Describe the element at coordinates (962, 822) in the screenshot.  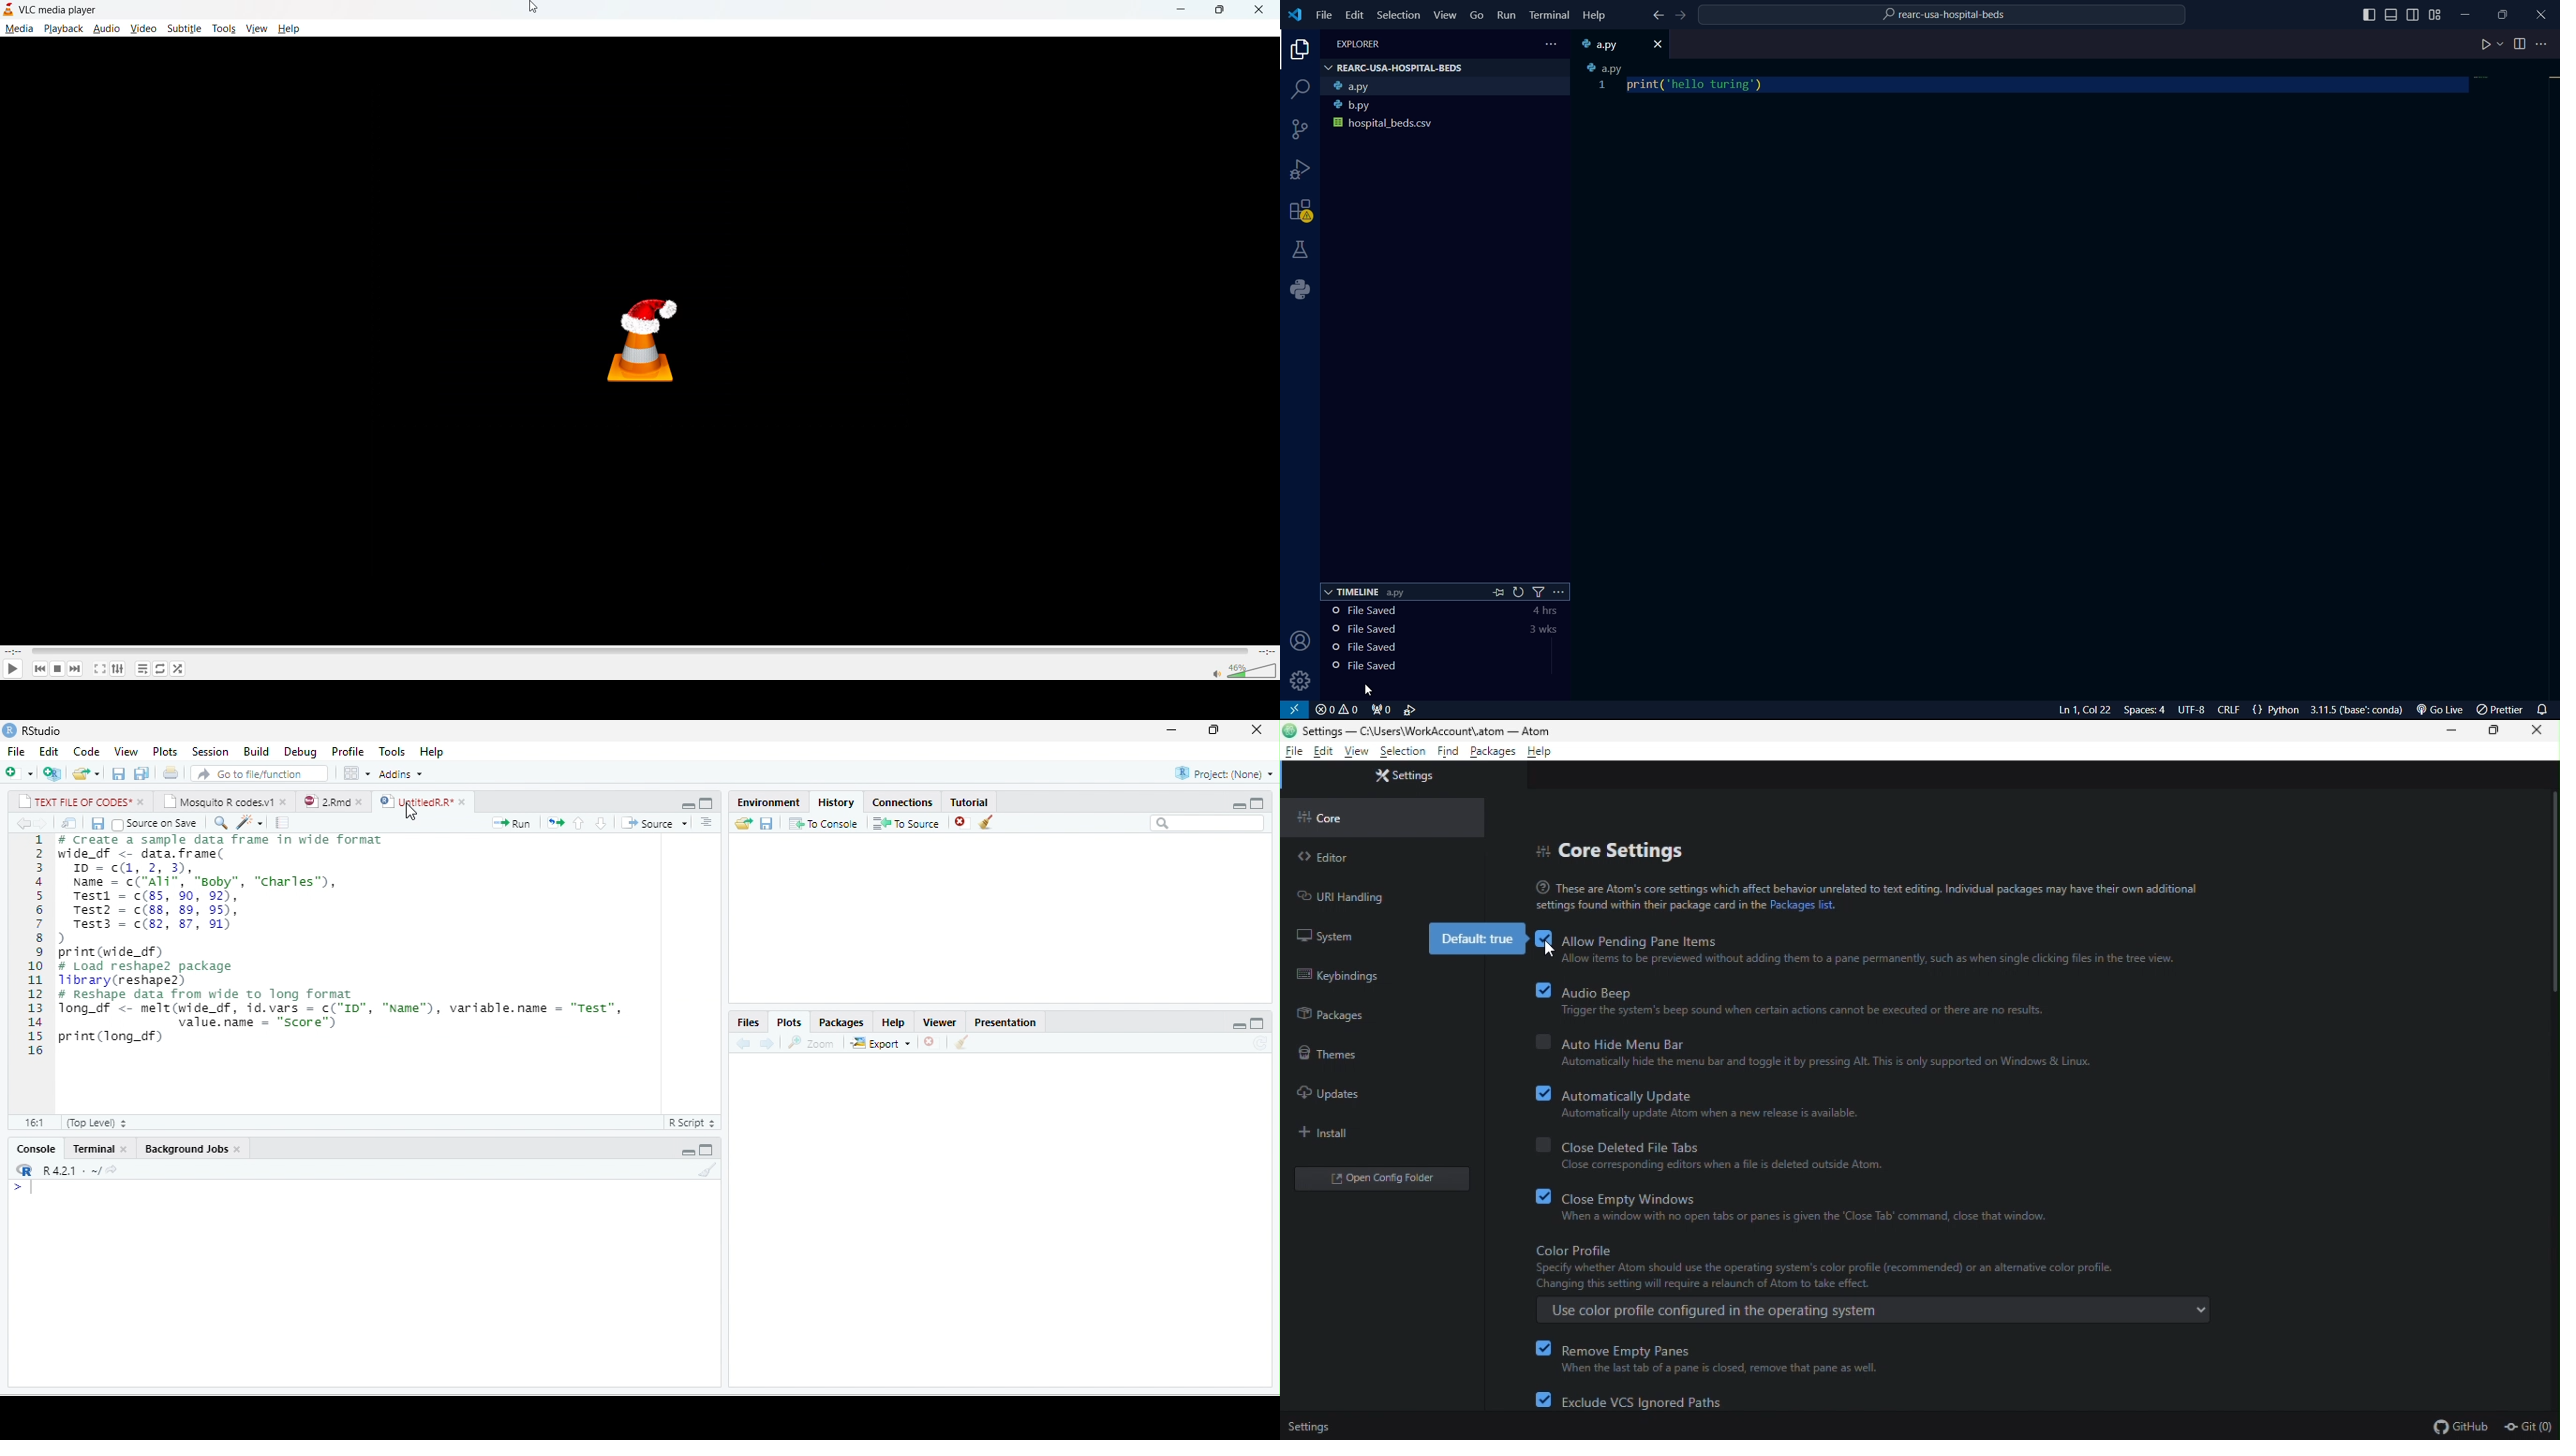
I see `close file` at that location.